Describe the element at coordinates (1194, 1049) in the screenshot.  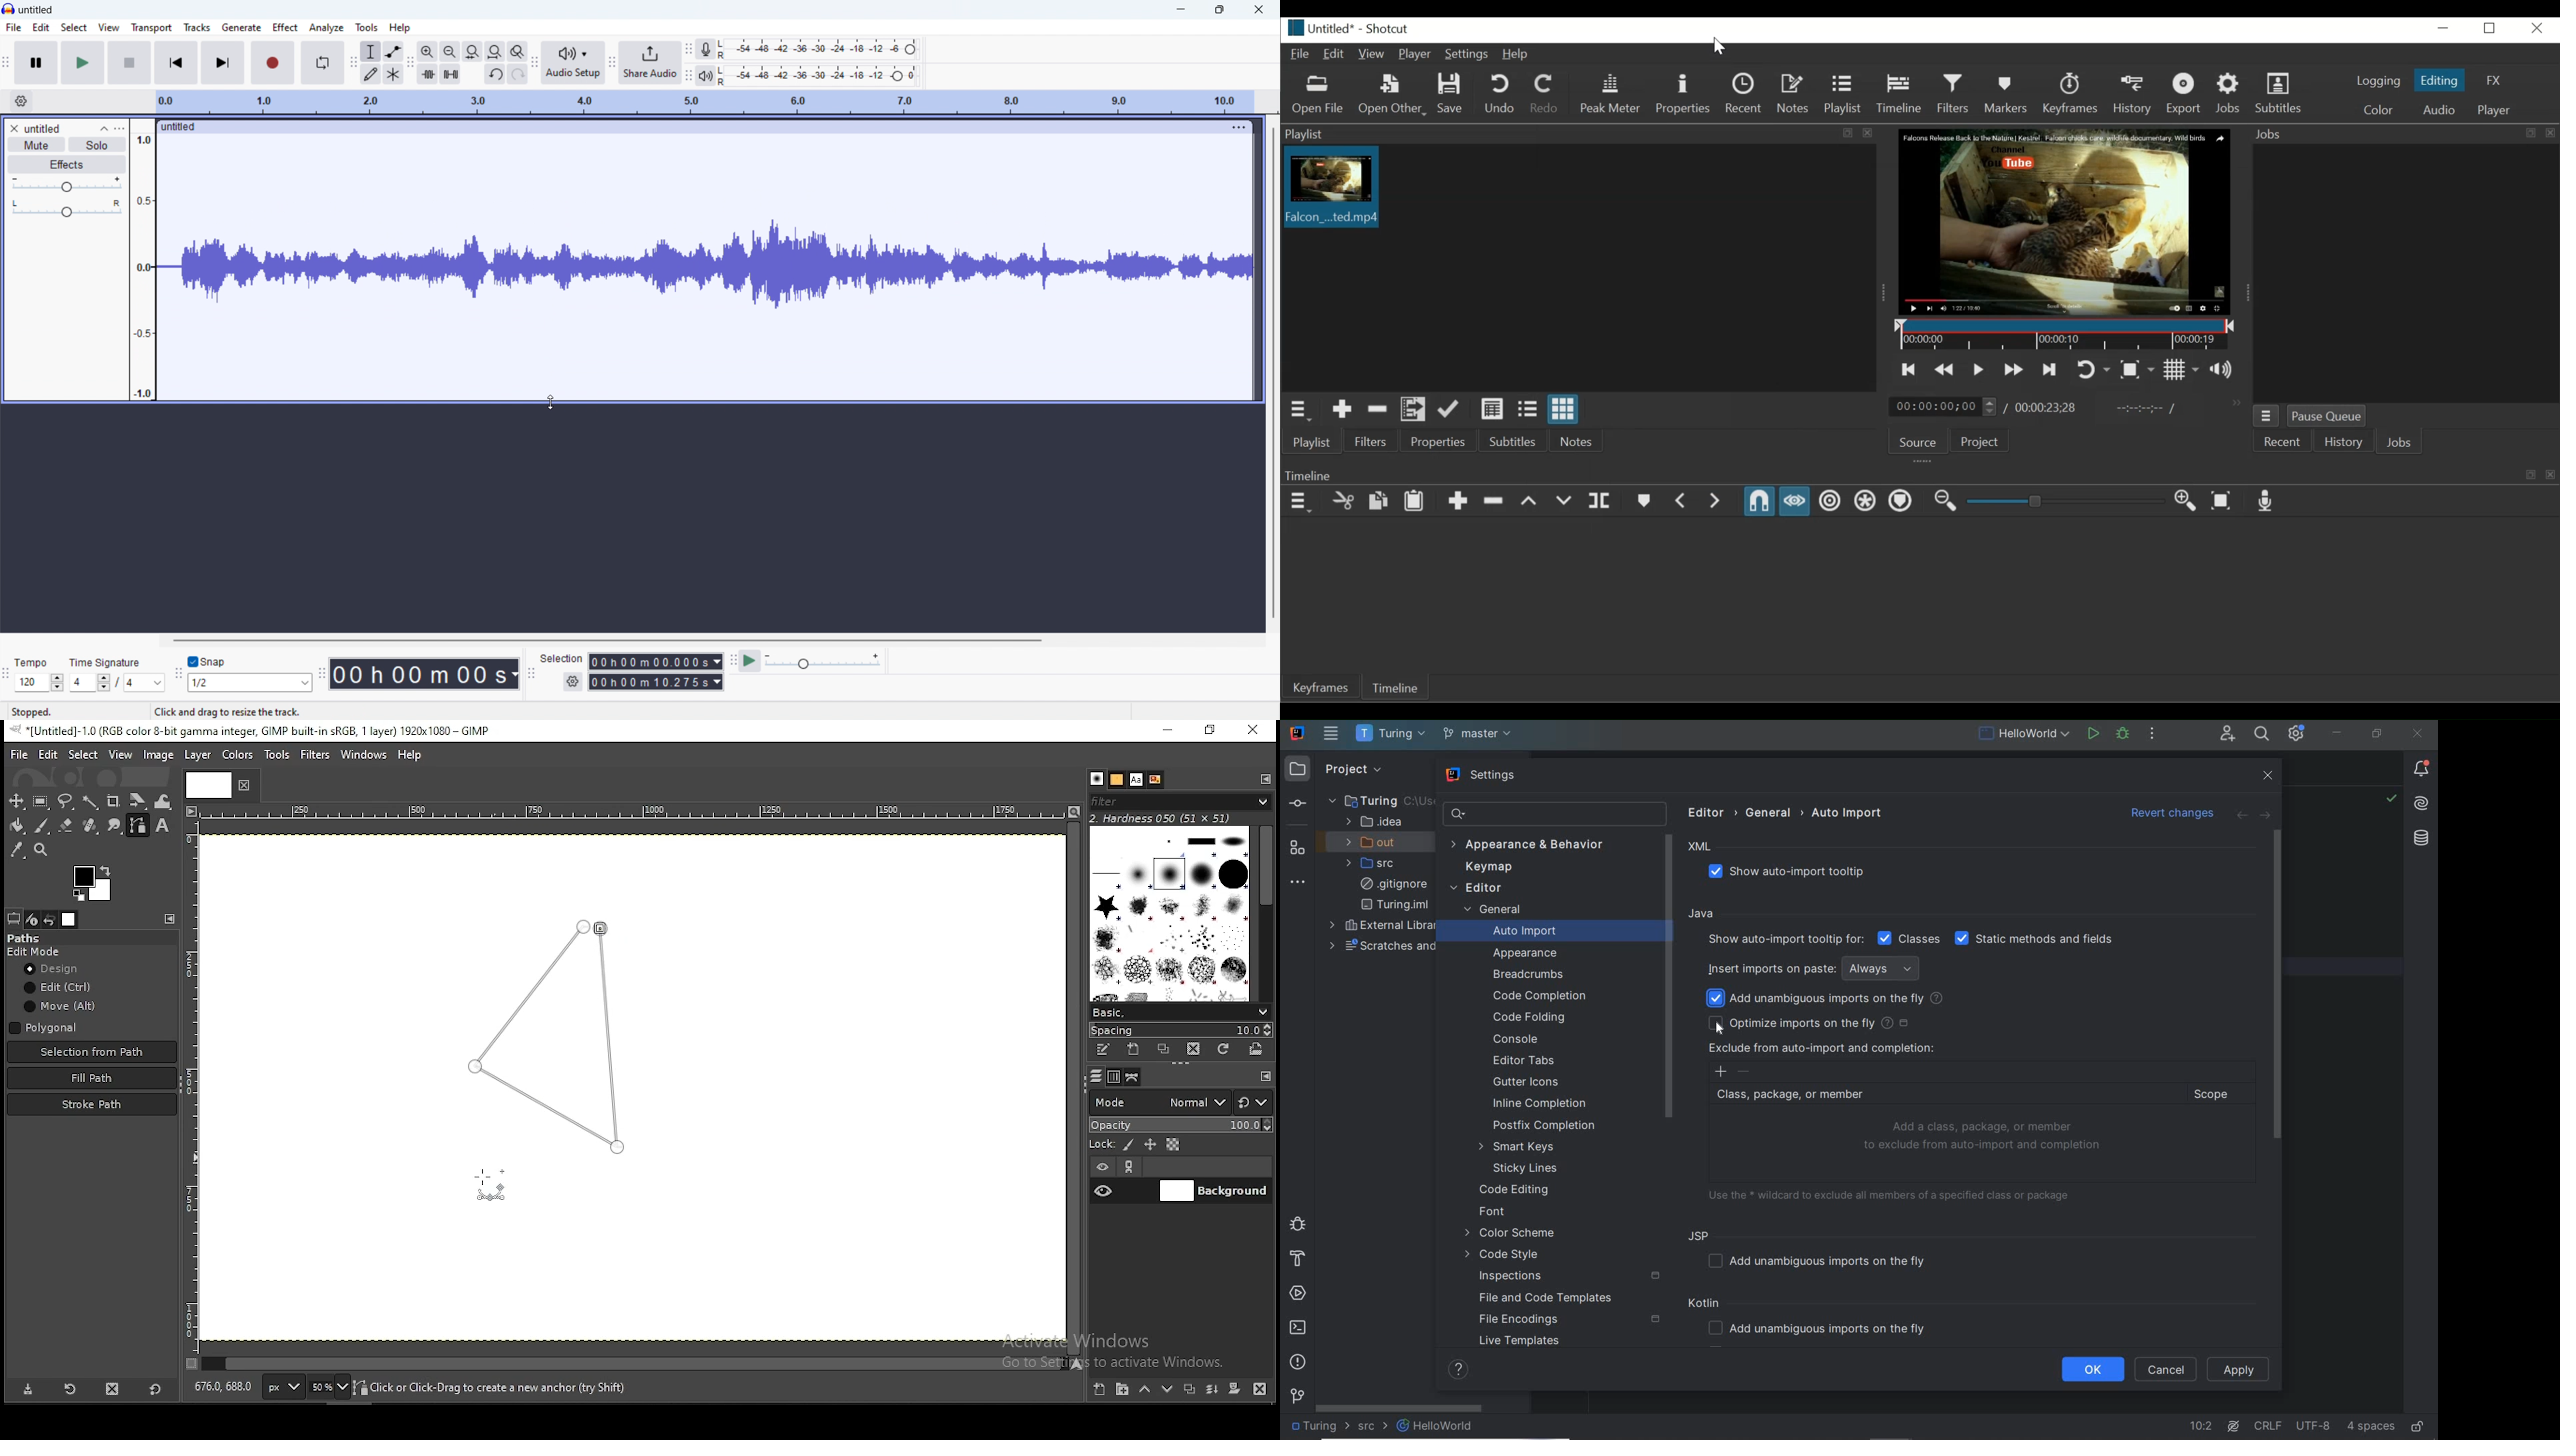
I see `delete this brush` at that location.